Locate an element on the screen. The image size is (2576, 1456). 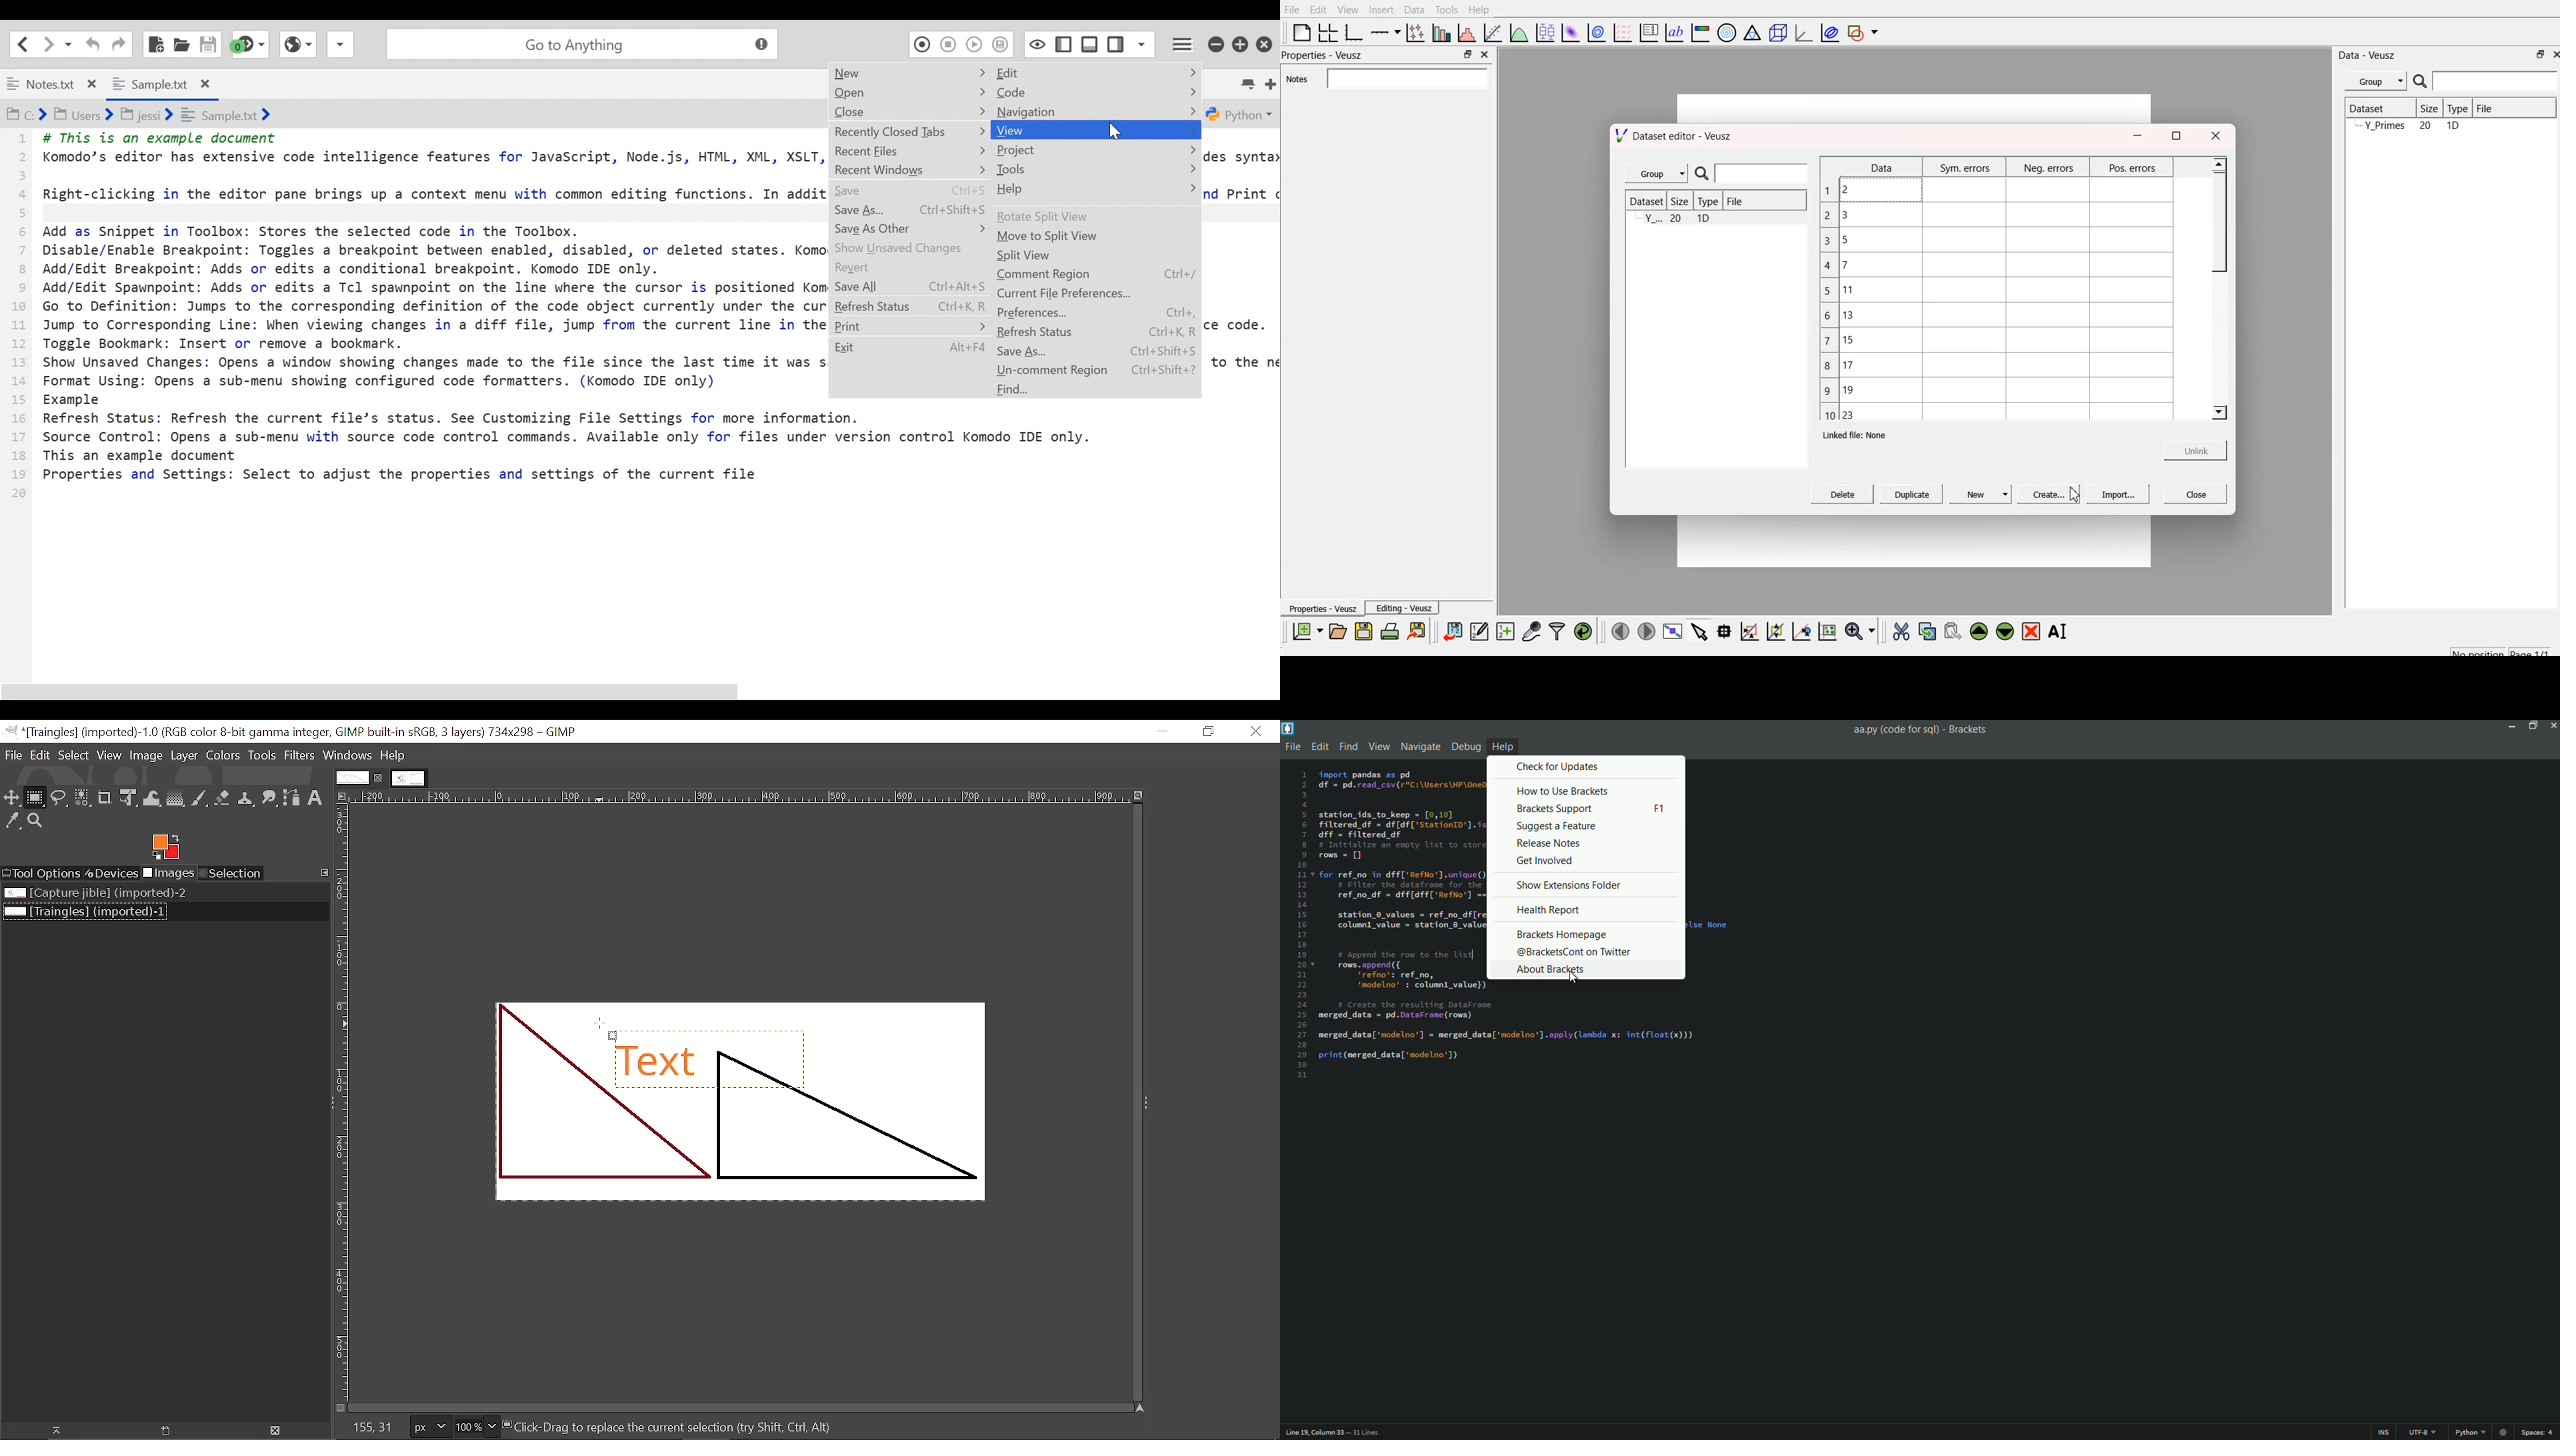
get involved is located at coordinates (1547, 860).